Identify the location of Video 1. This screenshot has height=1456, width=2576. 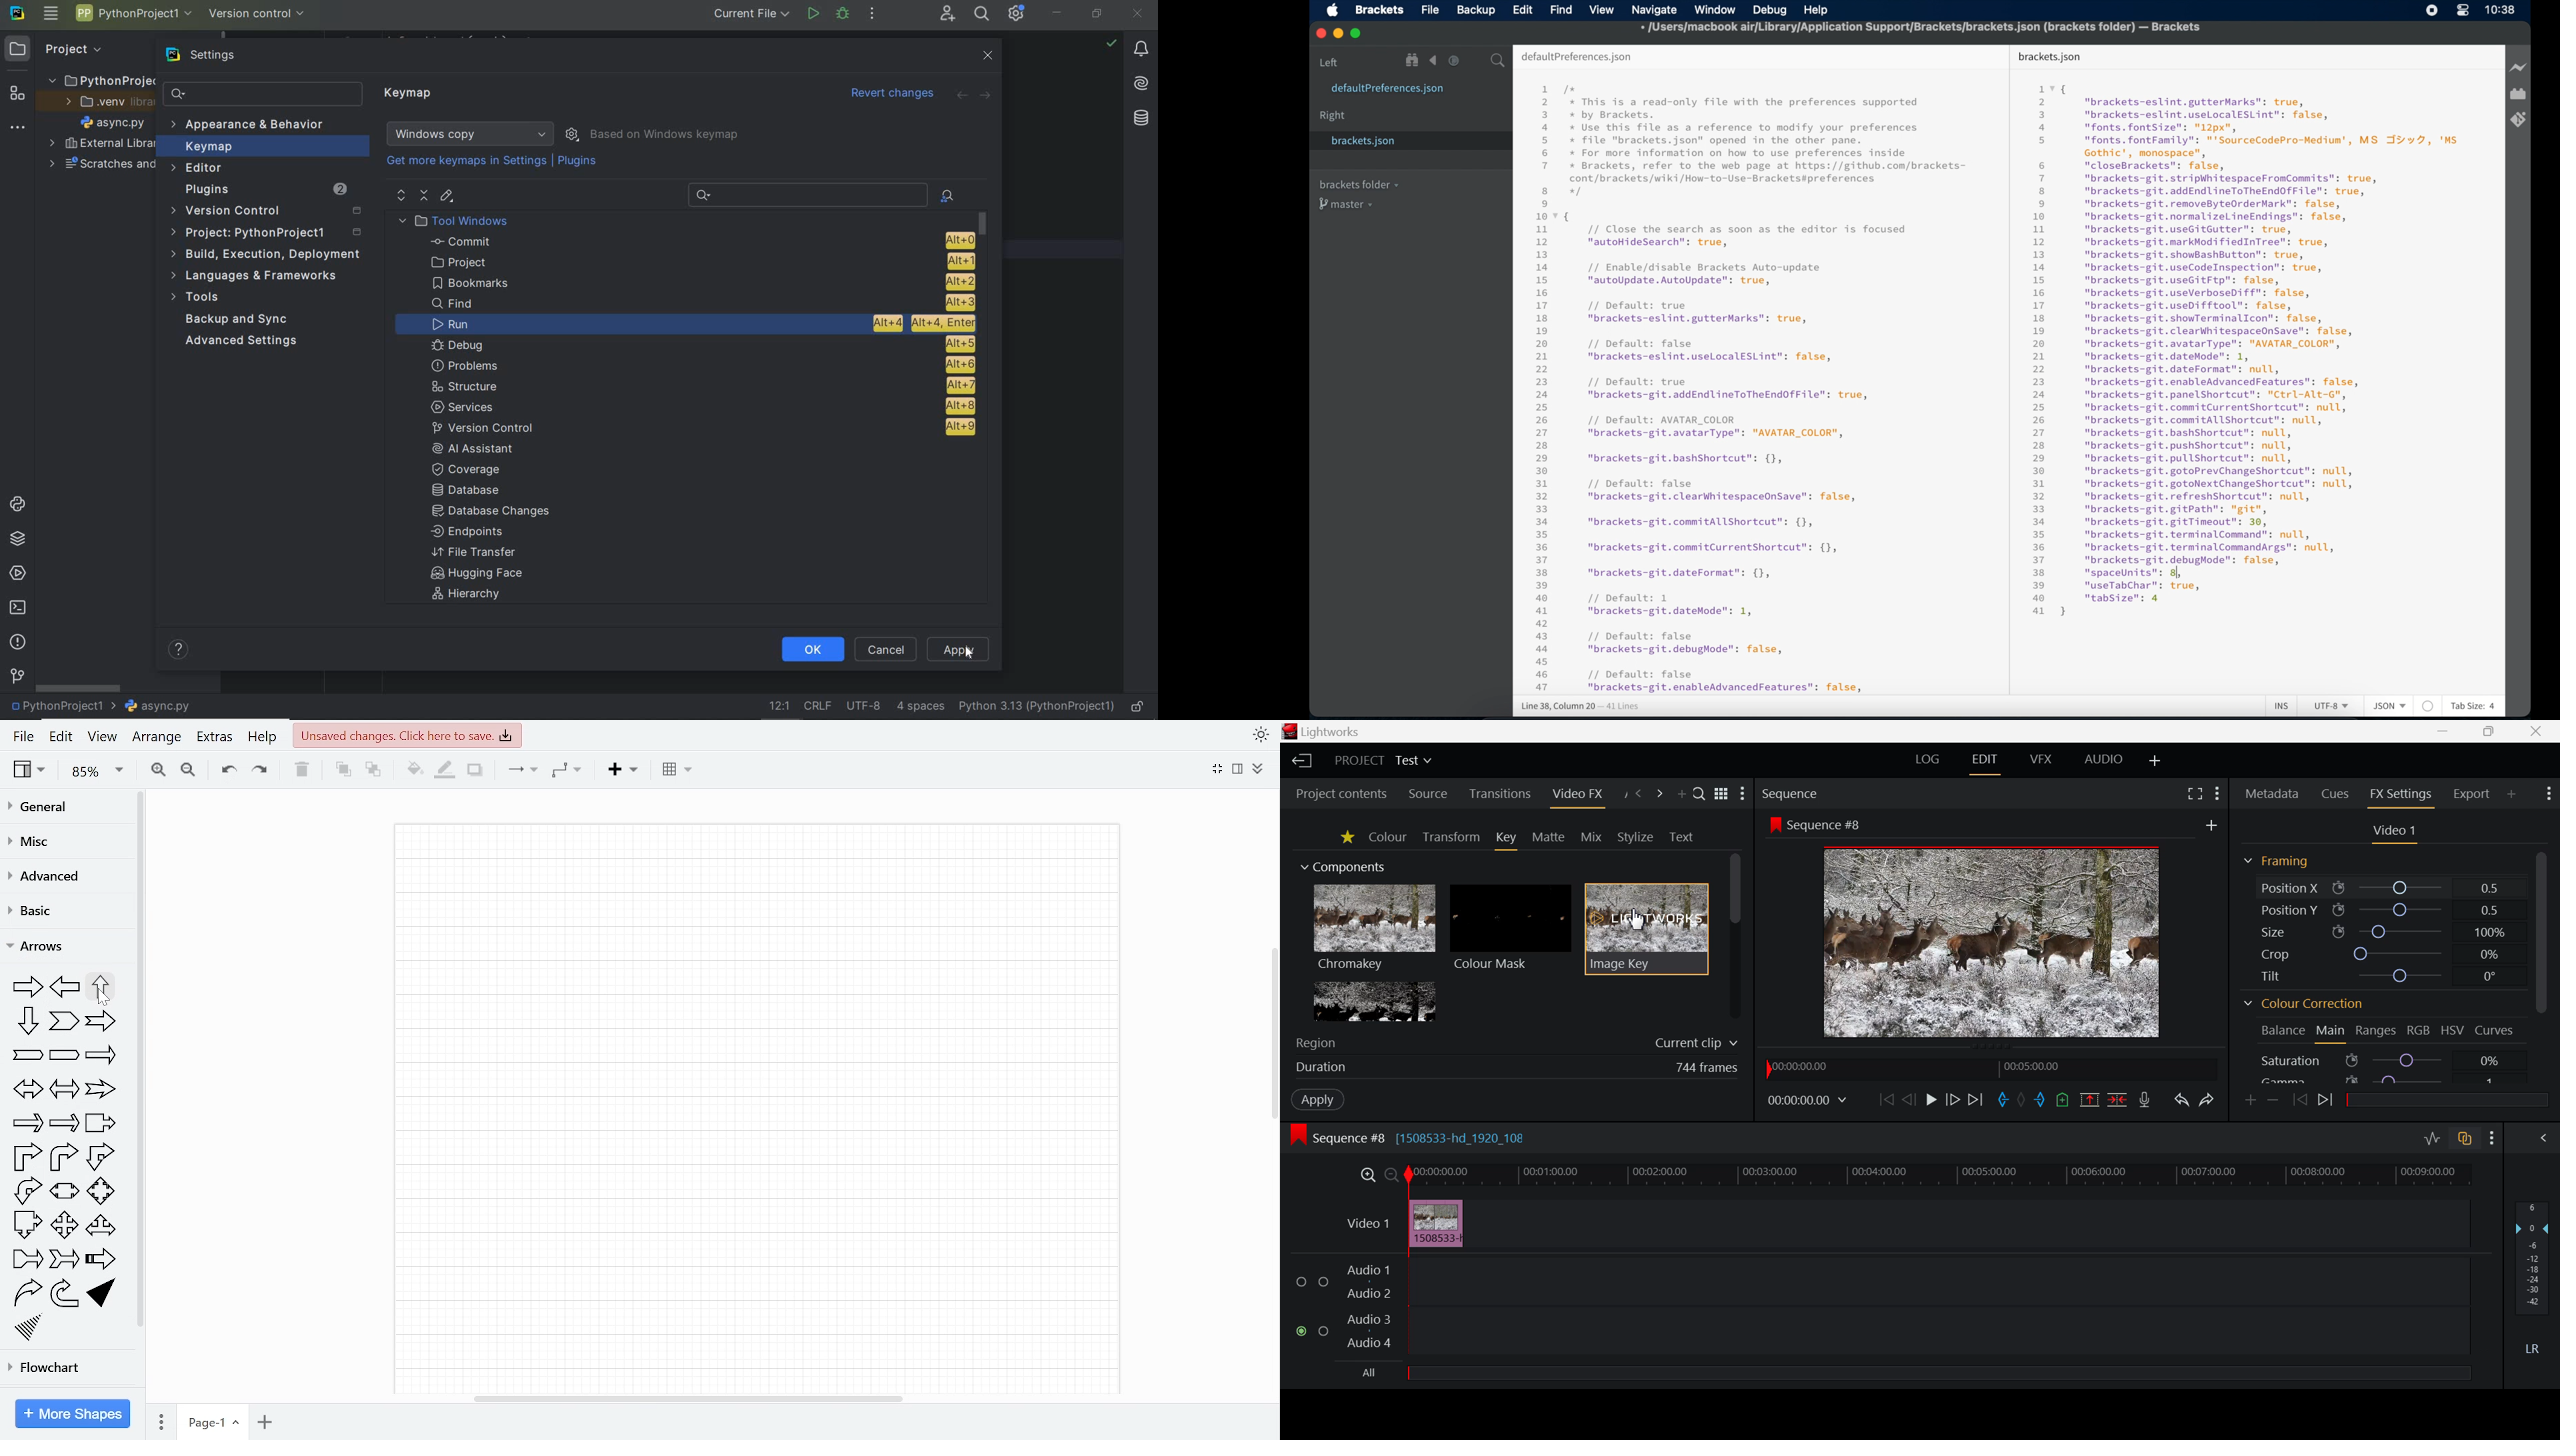
(1368, 1223).